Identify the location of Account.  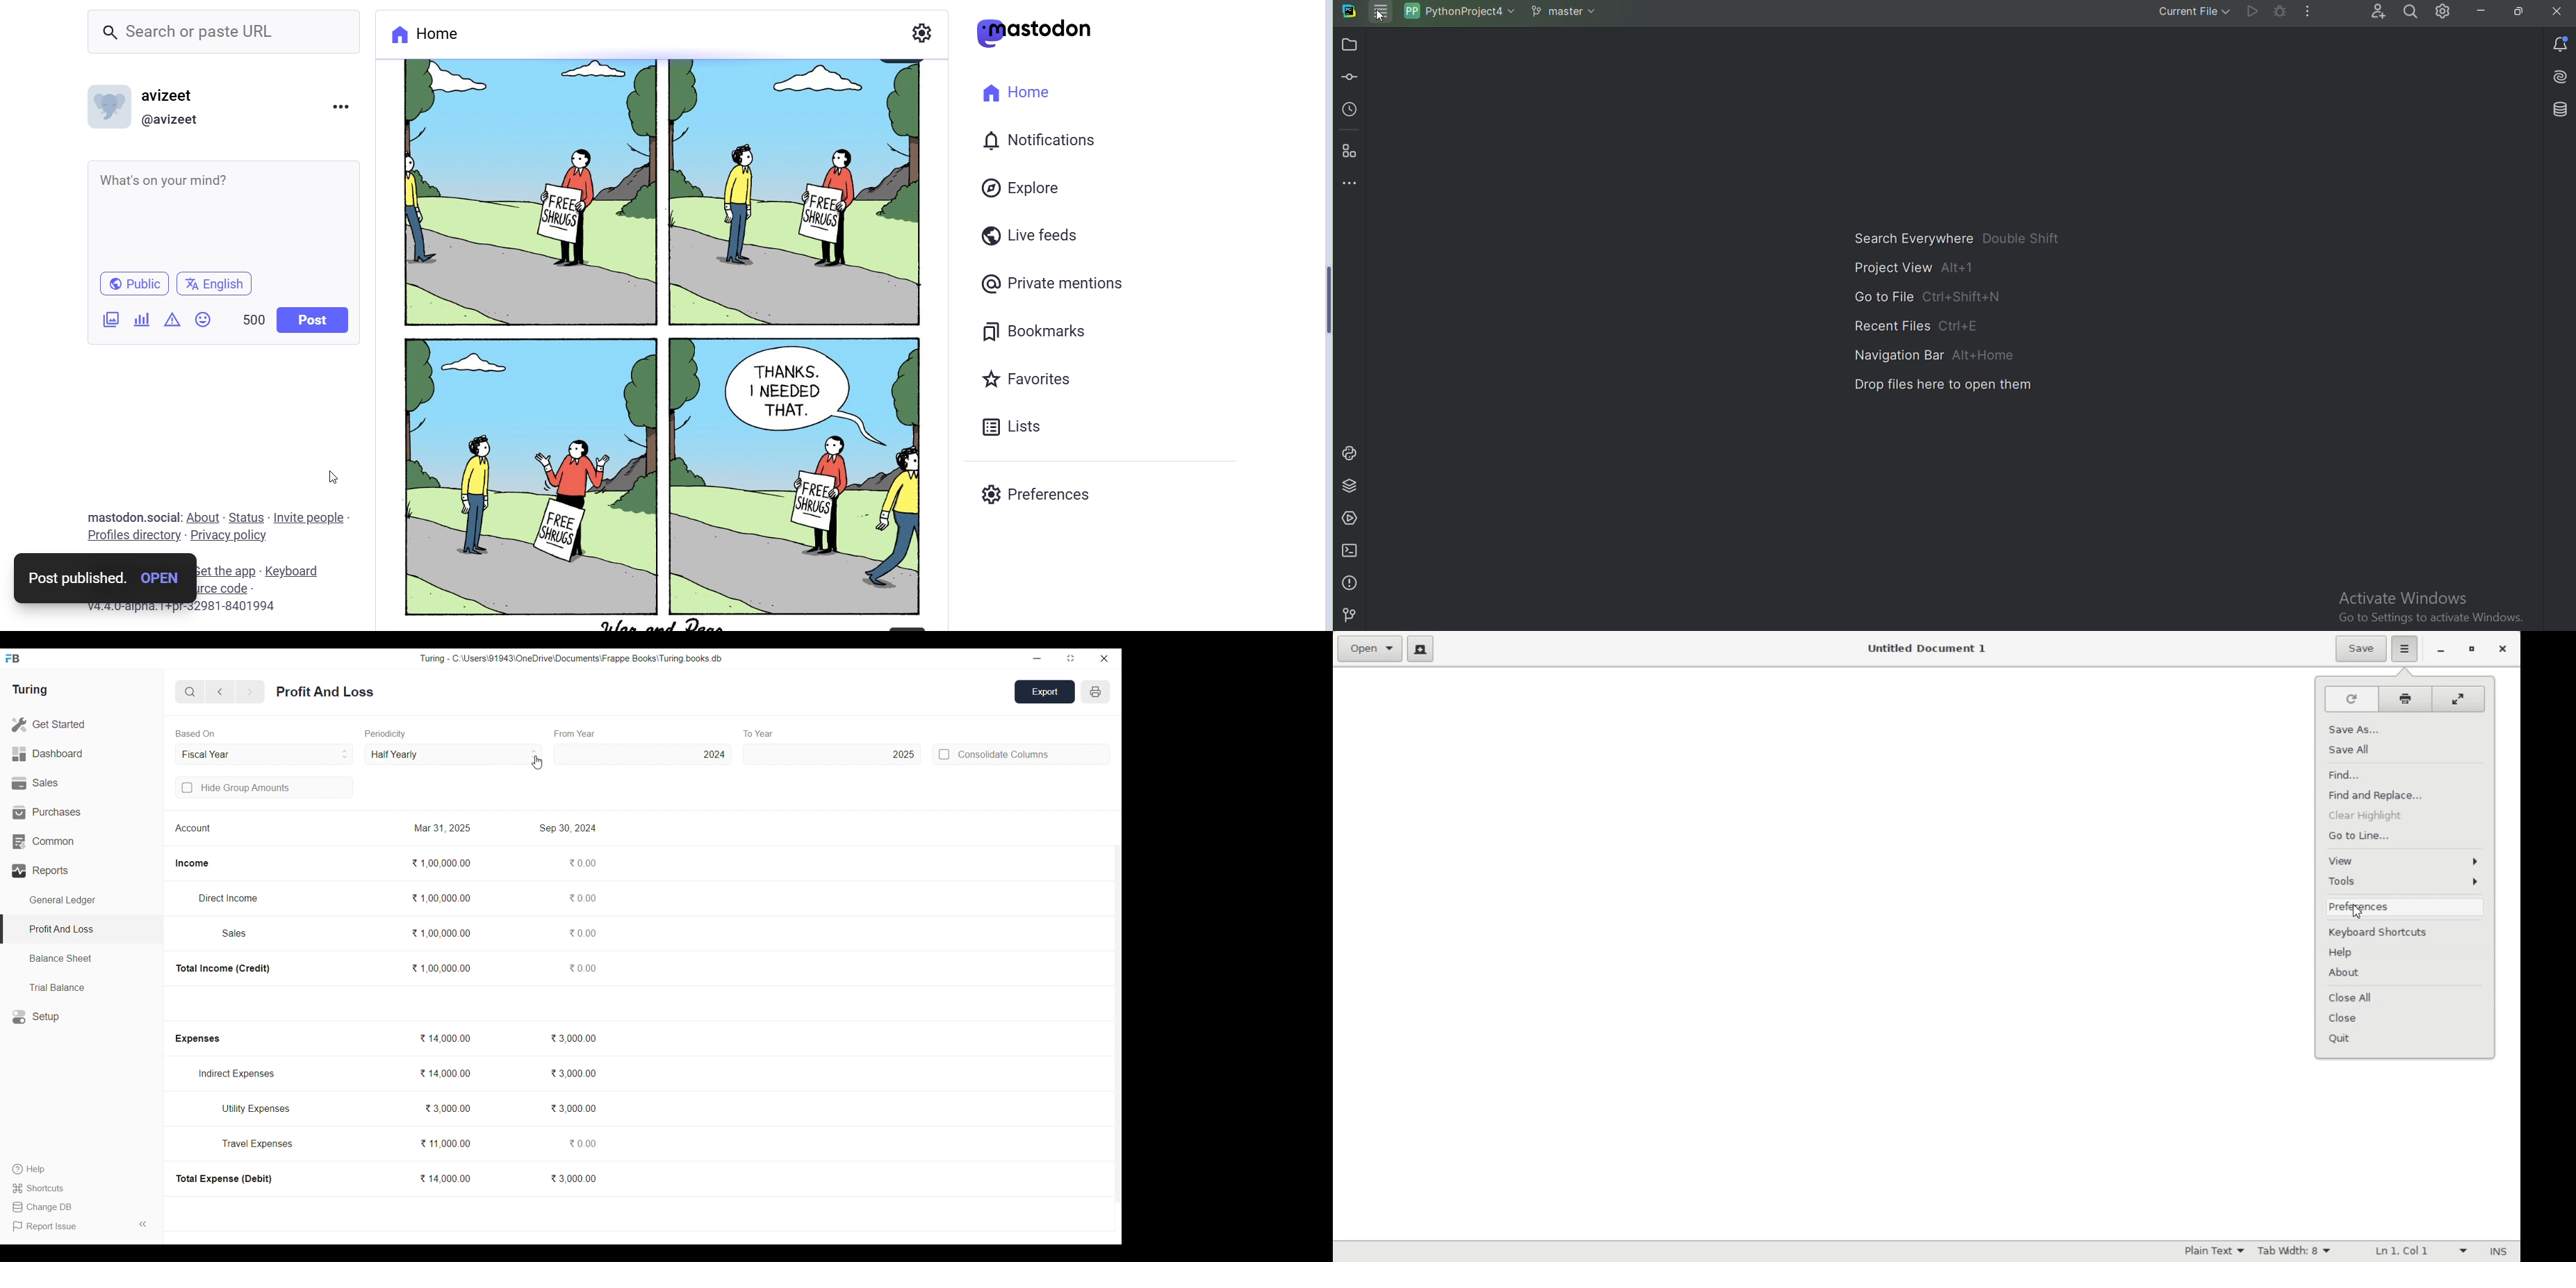
(193, 827).